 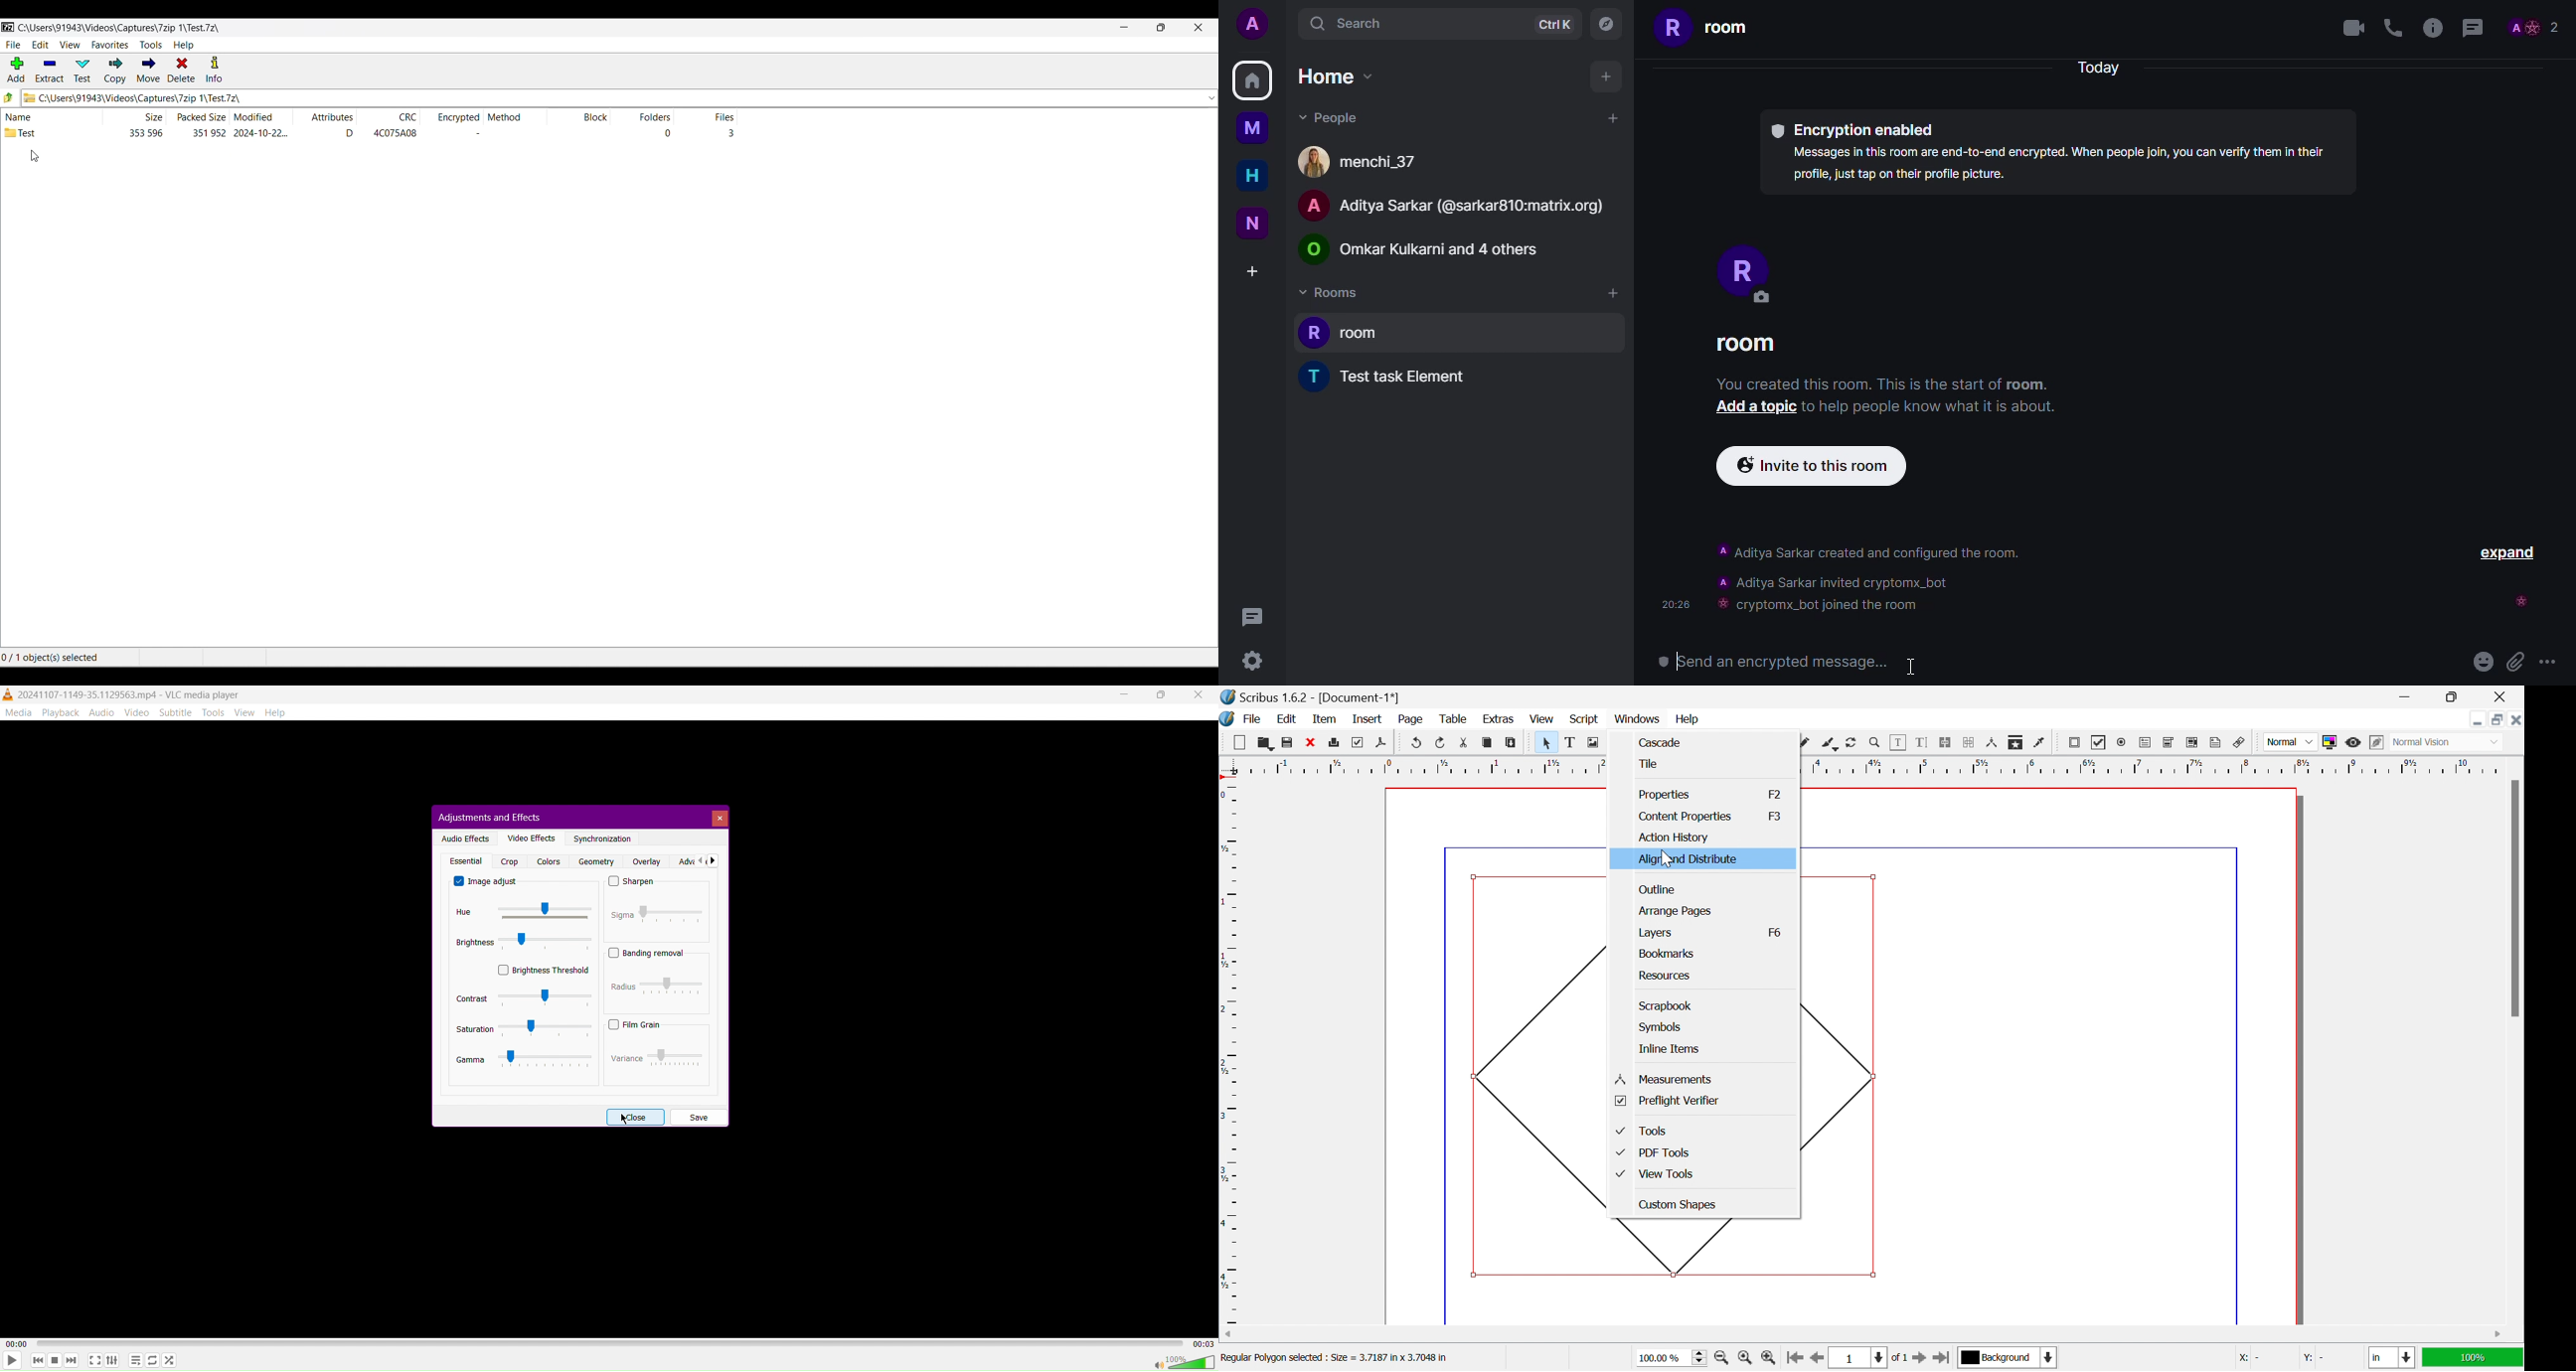 I want to click on attach, so click(x=2514, y=661).